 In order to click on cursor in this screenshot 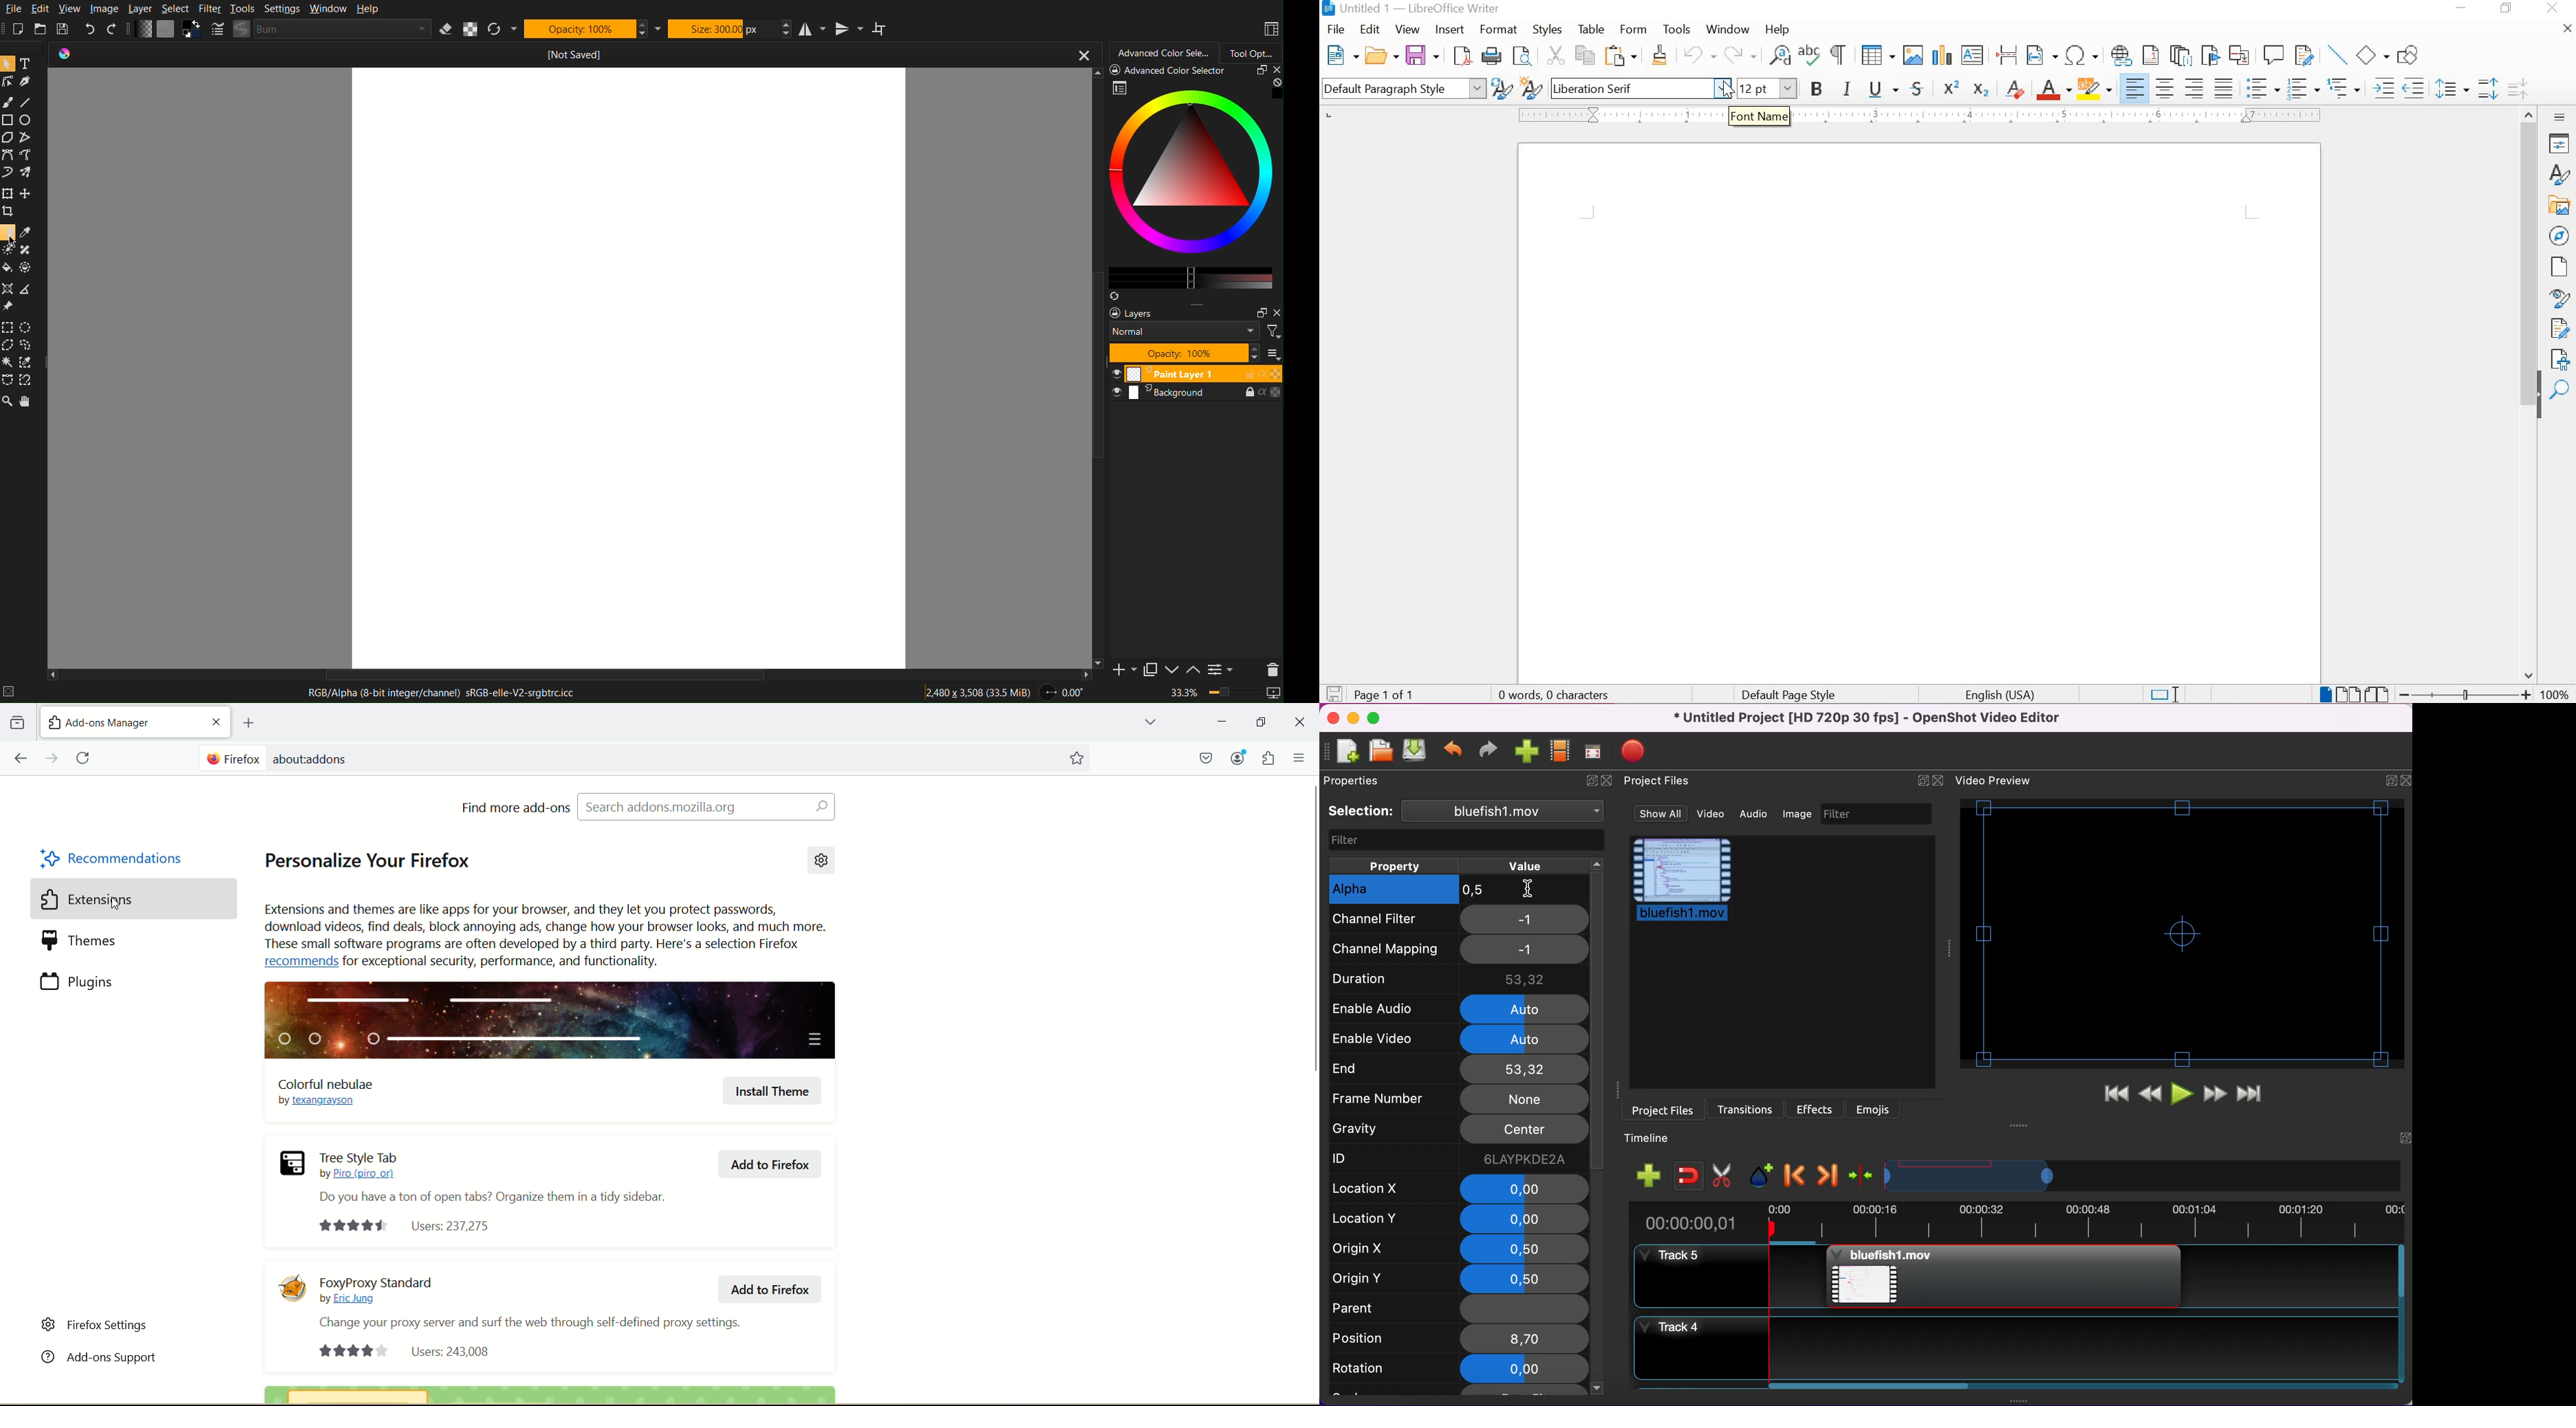, I will do `click(1730, 96)`.